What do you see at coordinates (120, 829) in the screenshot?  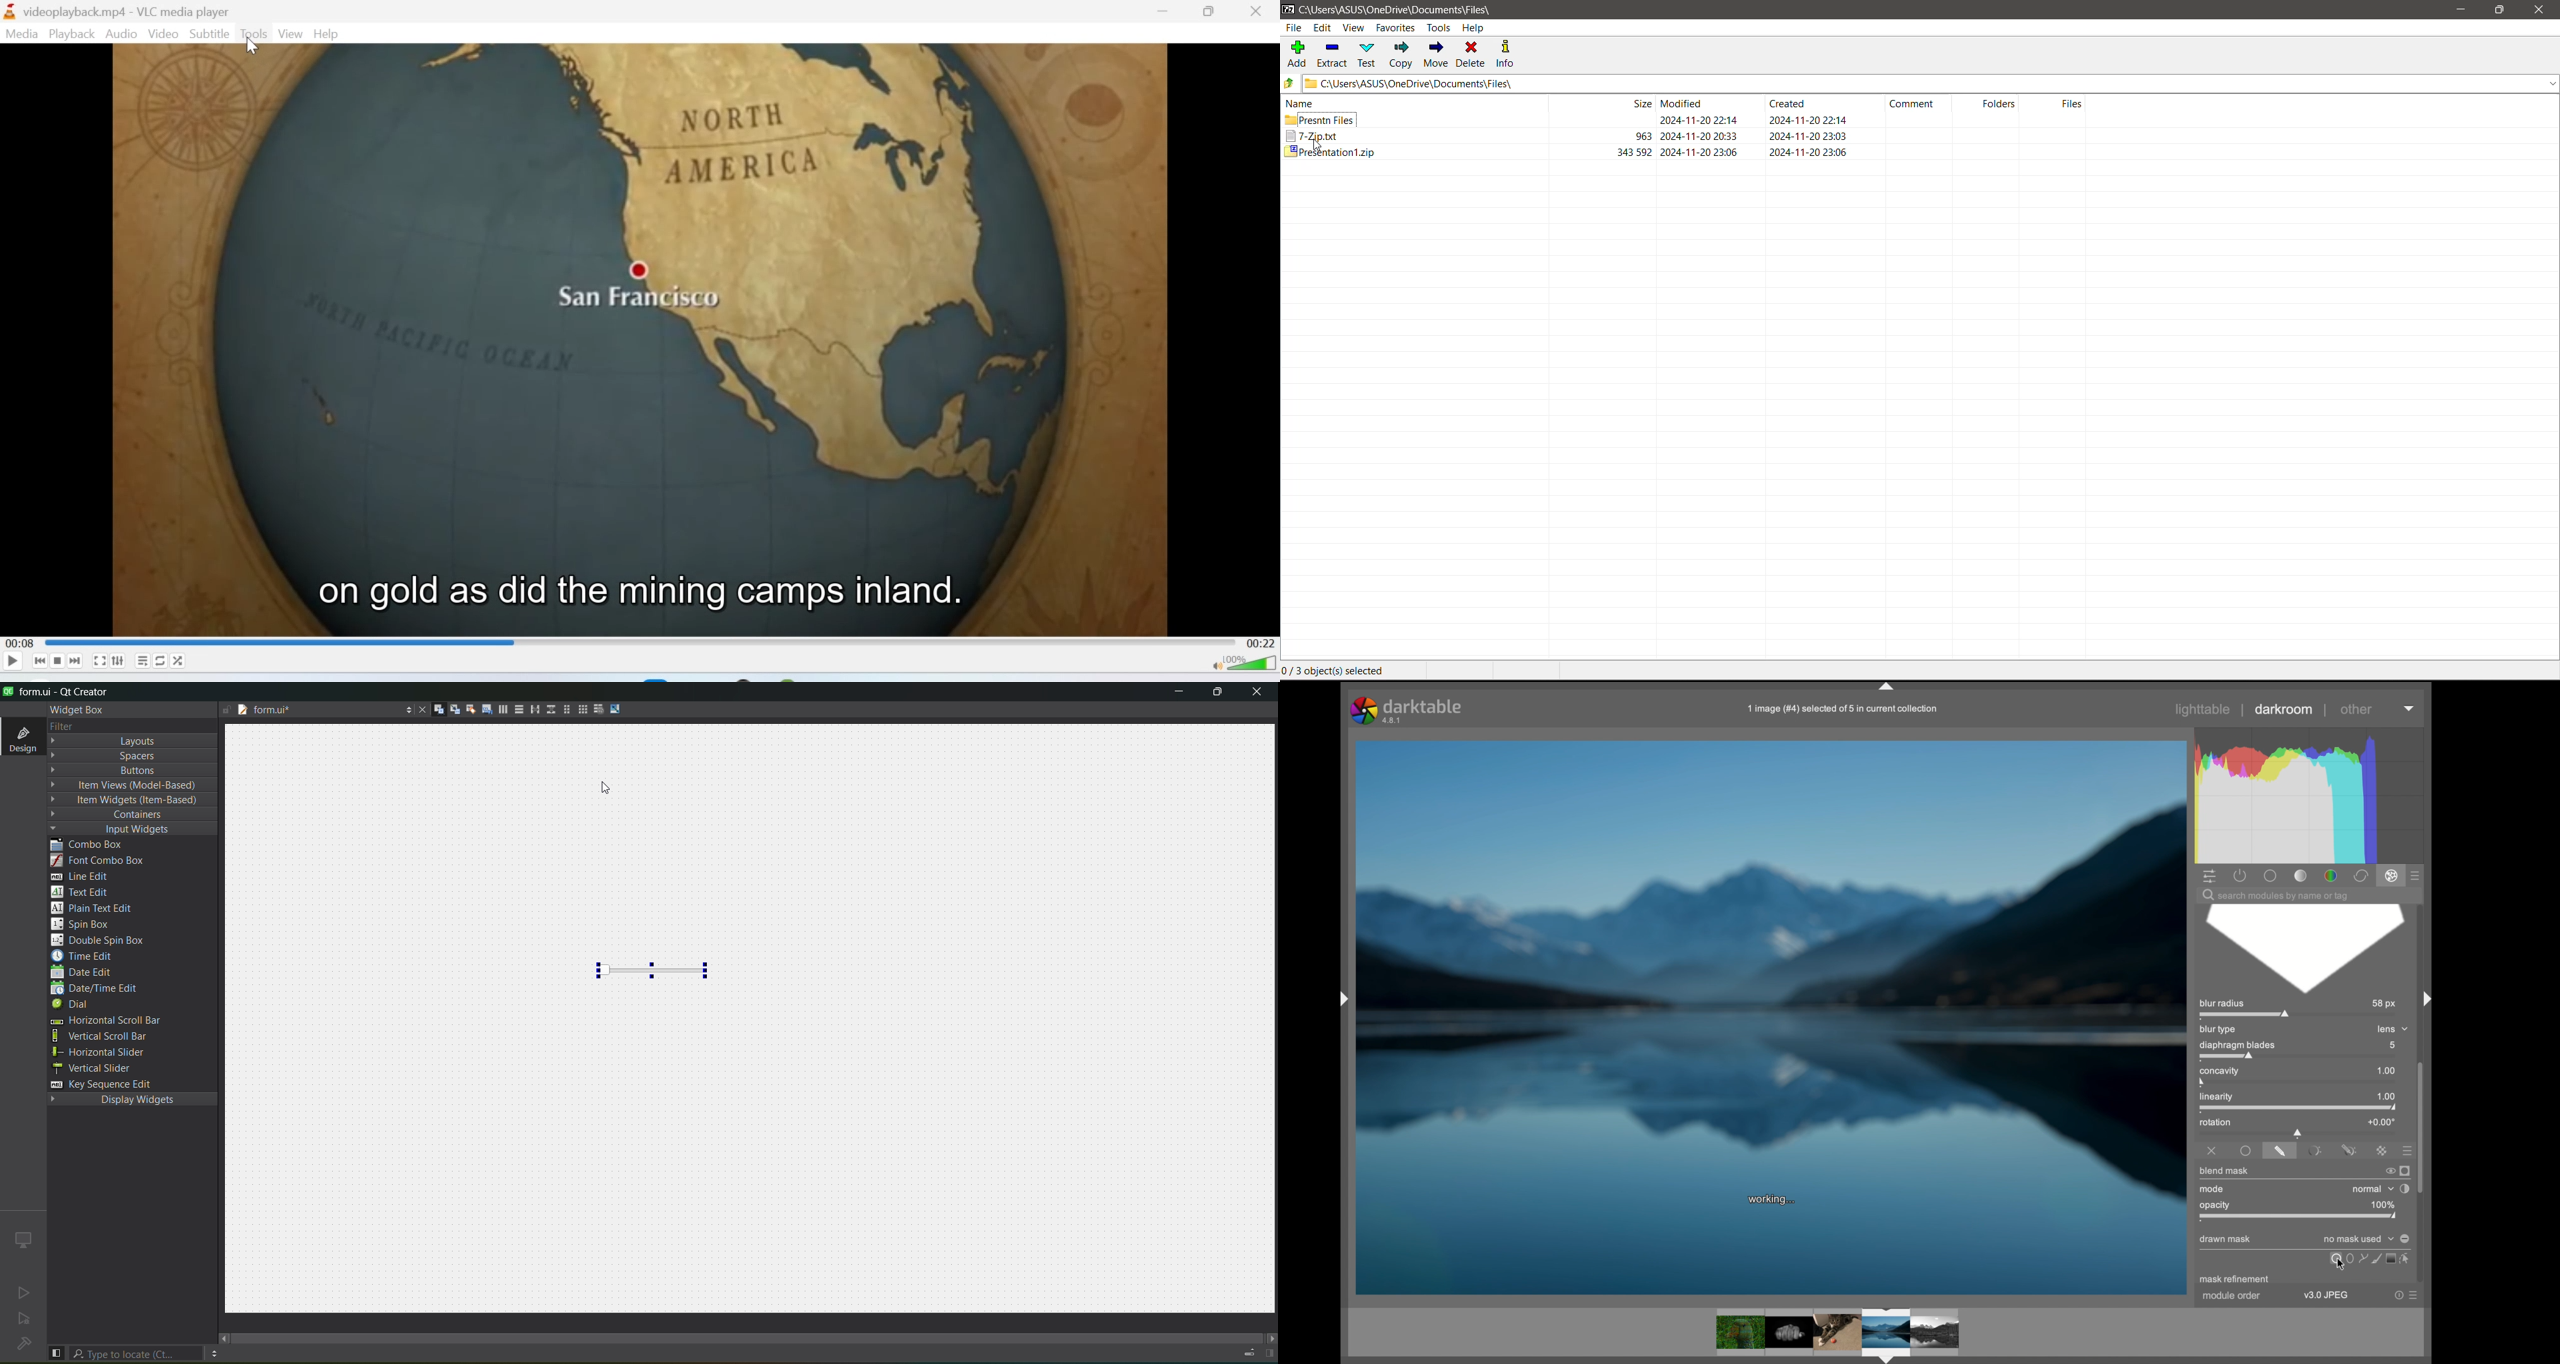 I see `input widgets` at bounding box center [120, 829].